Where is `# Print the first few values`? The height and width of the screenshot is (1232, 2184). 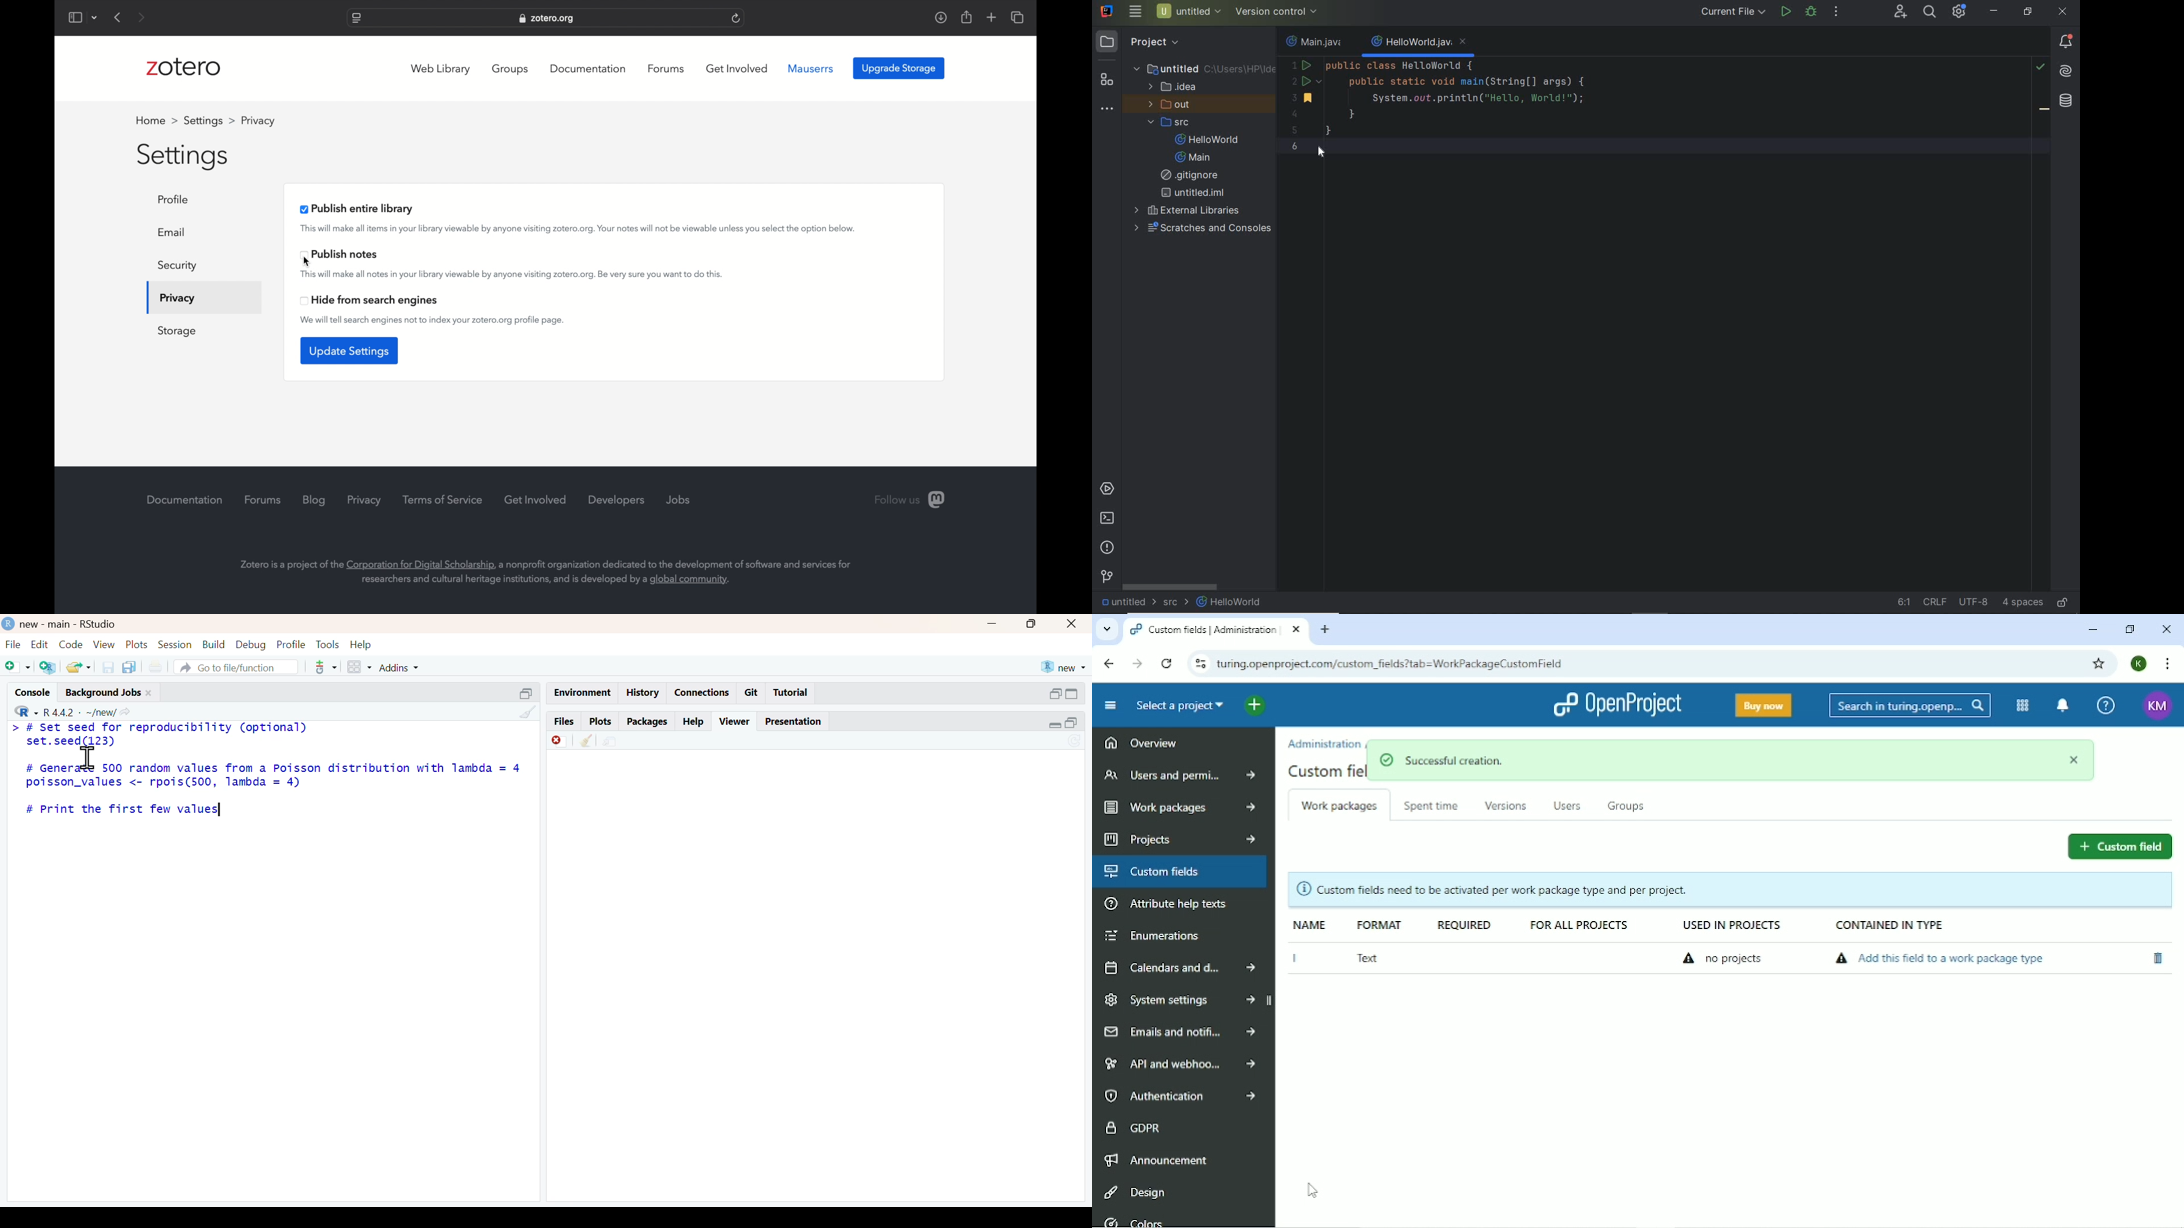 # Print the first few values is located at coordinates (124, 812).